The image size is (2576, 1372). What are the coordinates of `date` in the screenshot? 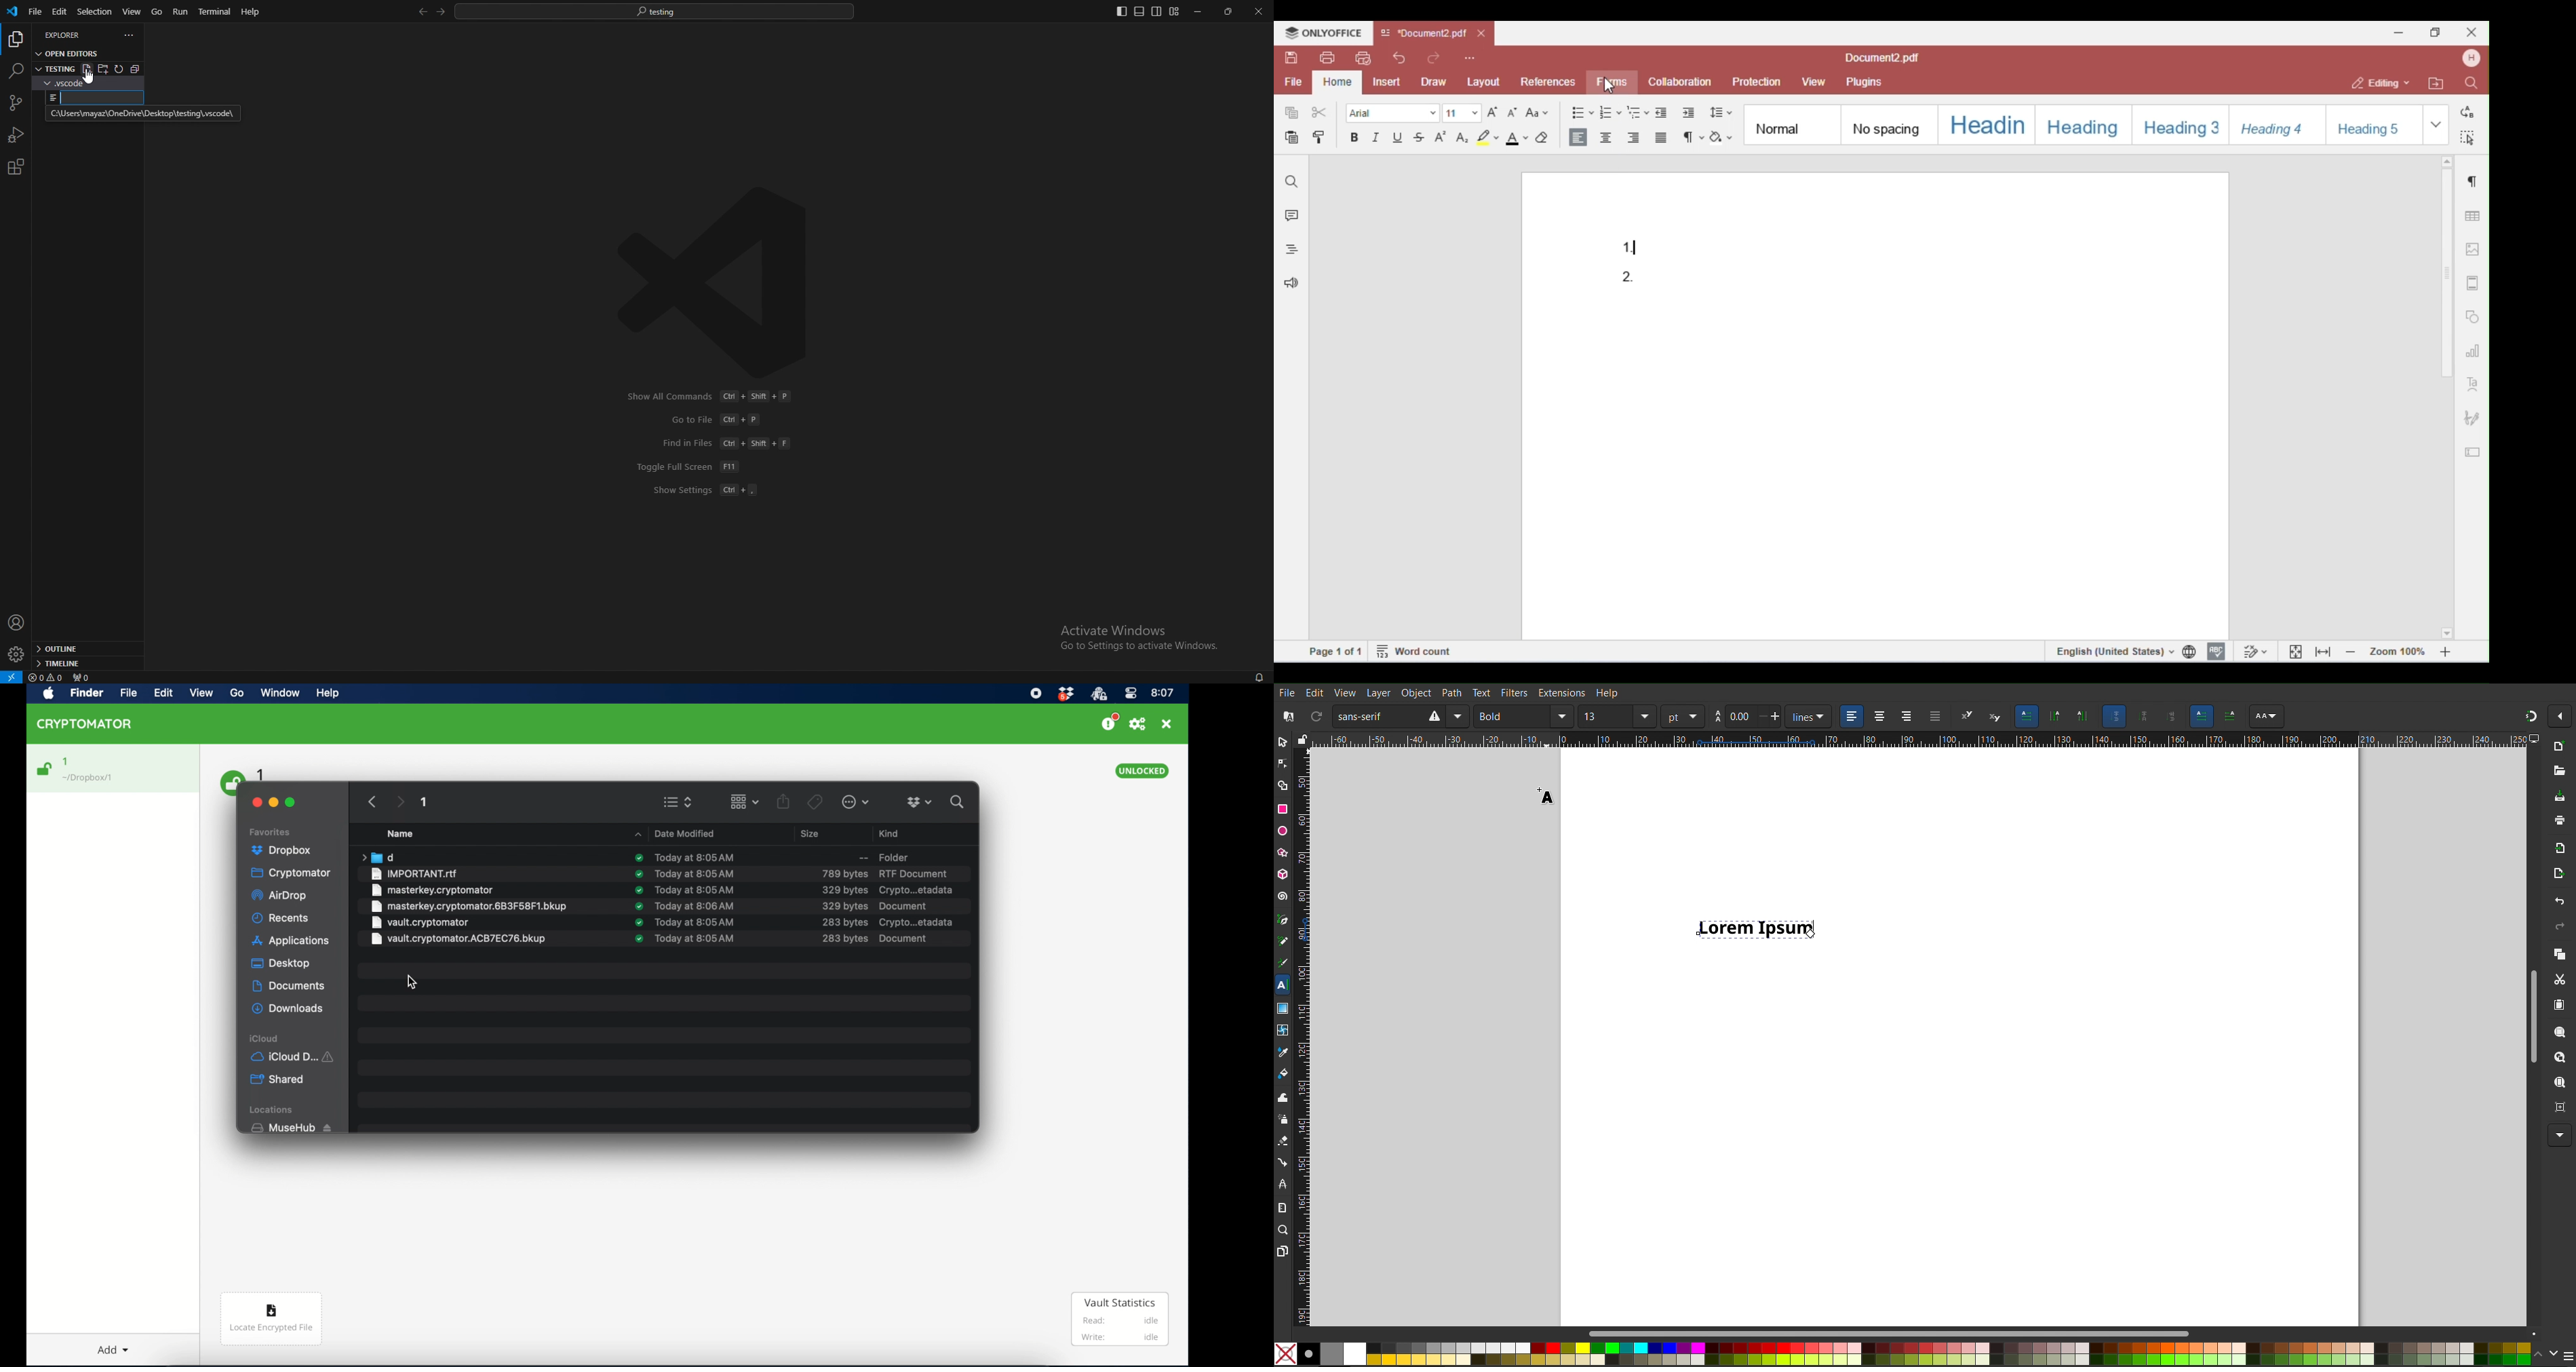 It's located at (693, 856).